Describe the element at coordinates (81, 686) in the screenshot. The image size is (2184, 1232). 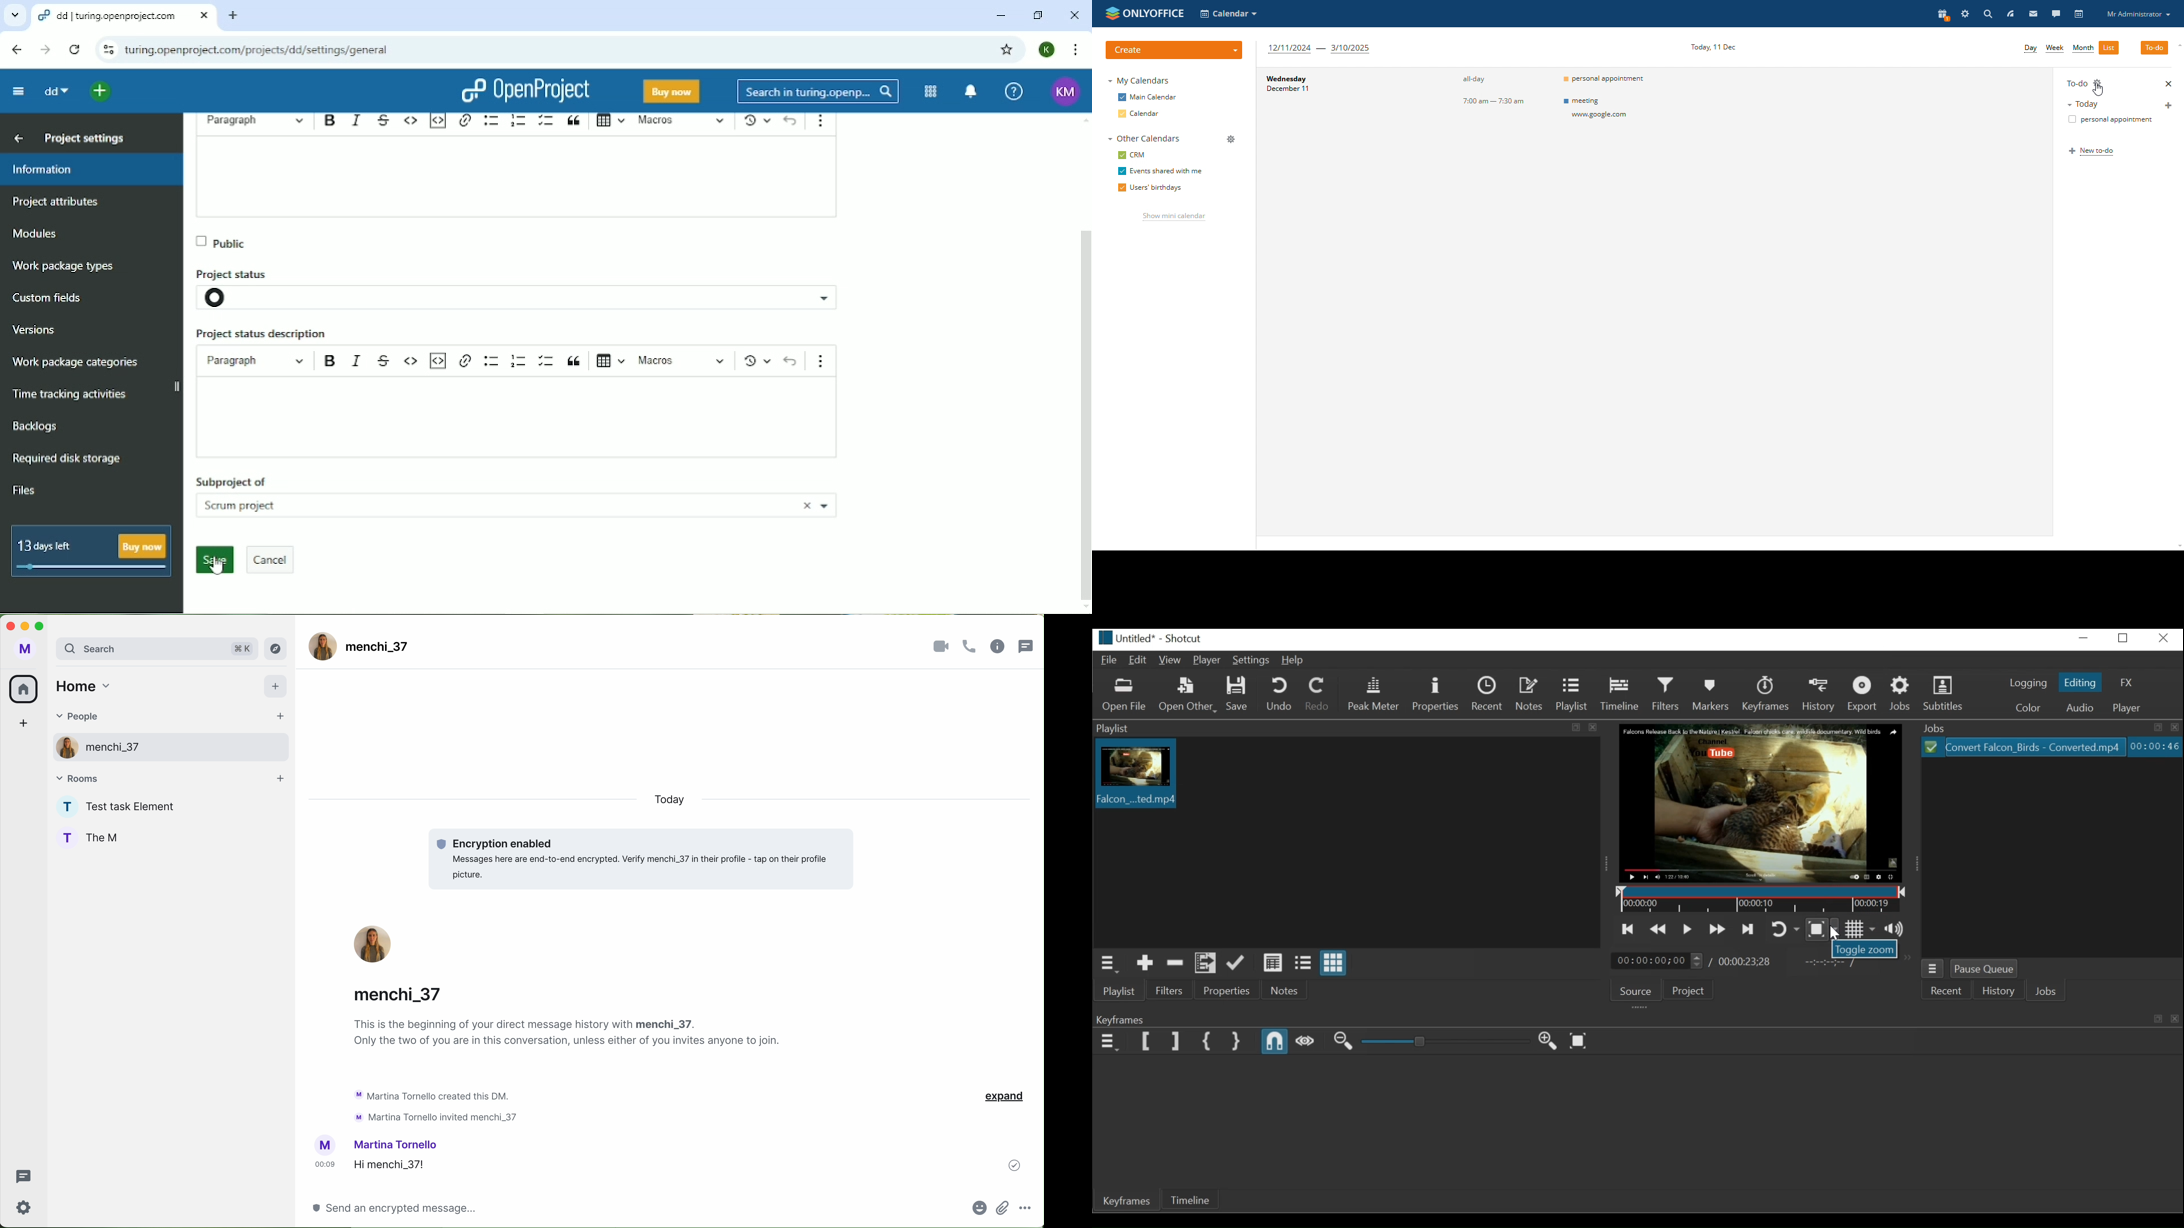
I see `home` at that location.